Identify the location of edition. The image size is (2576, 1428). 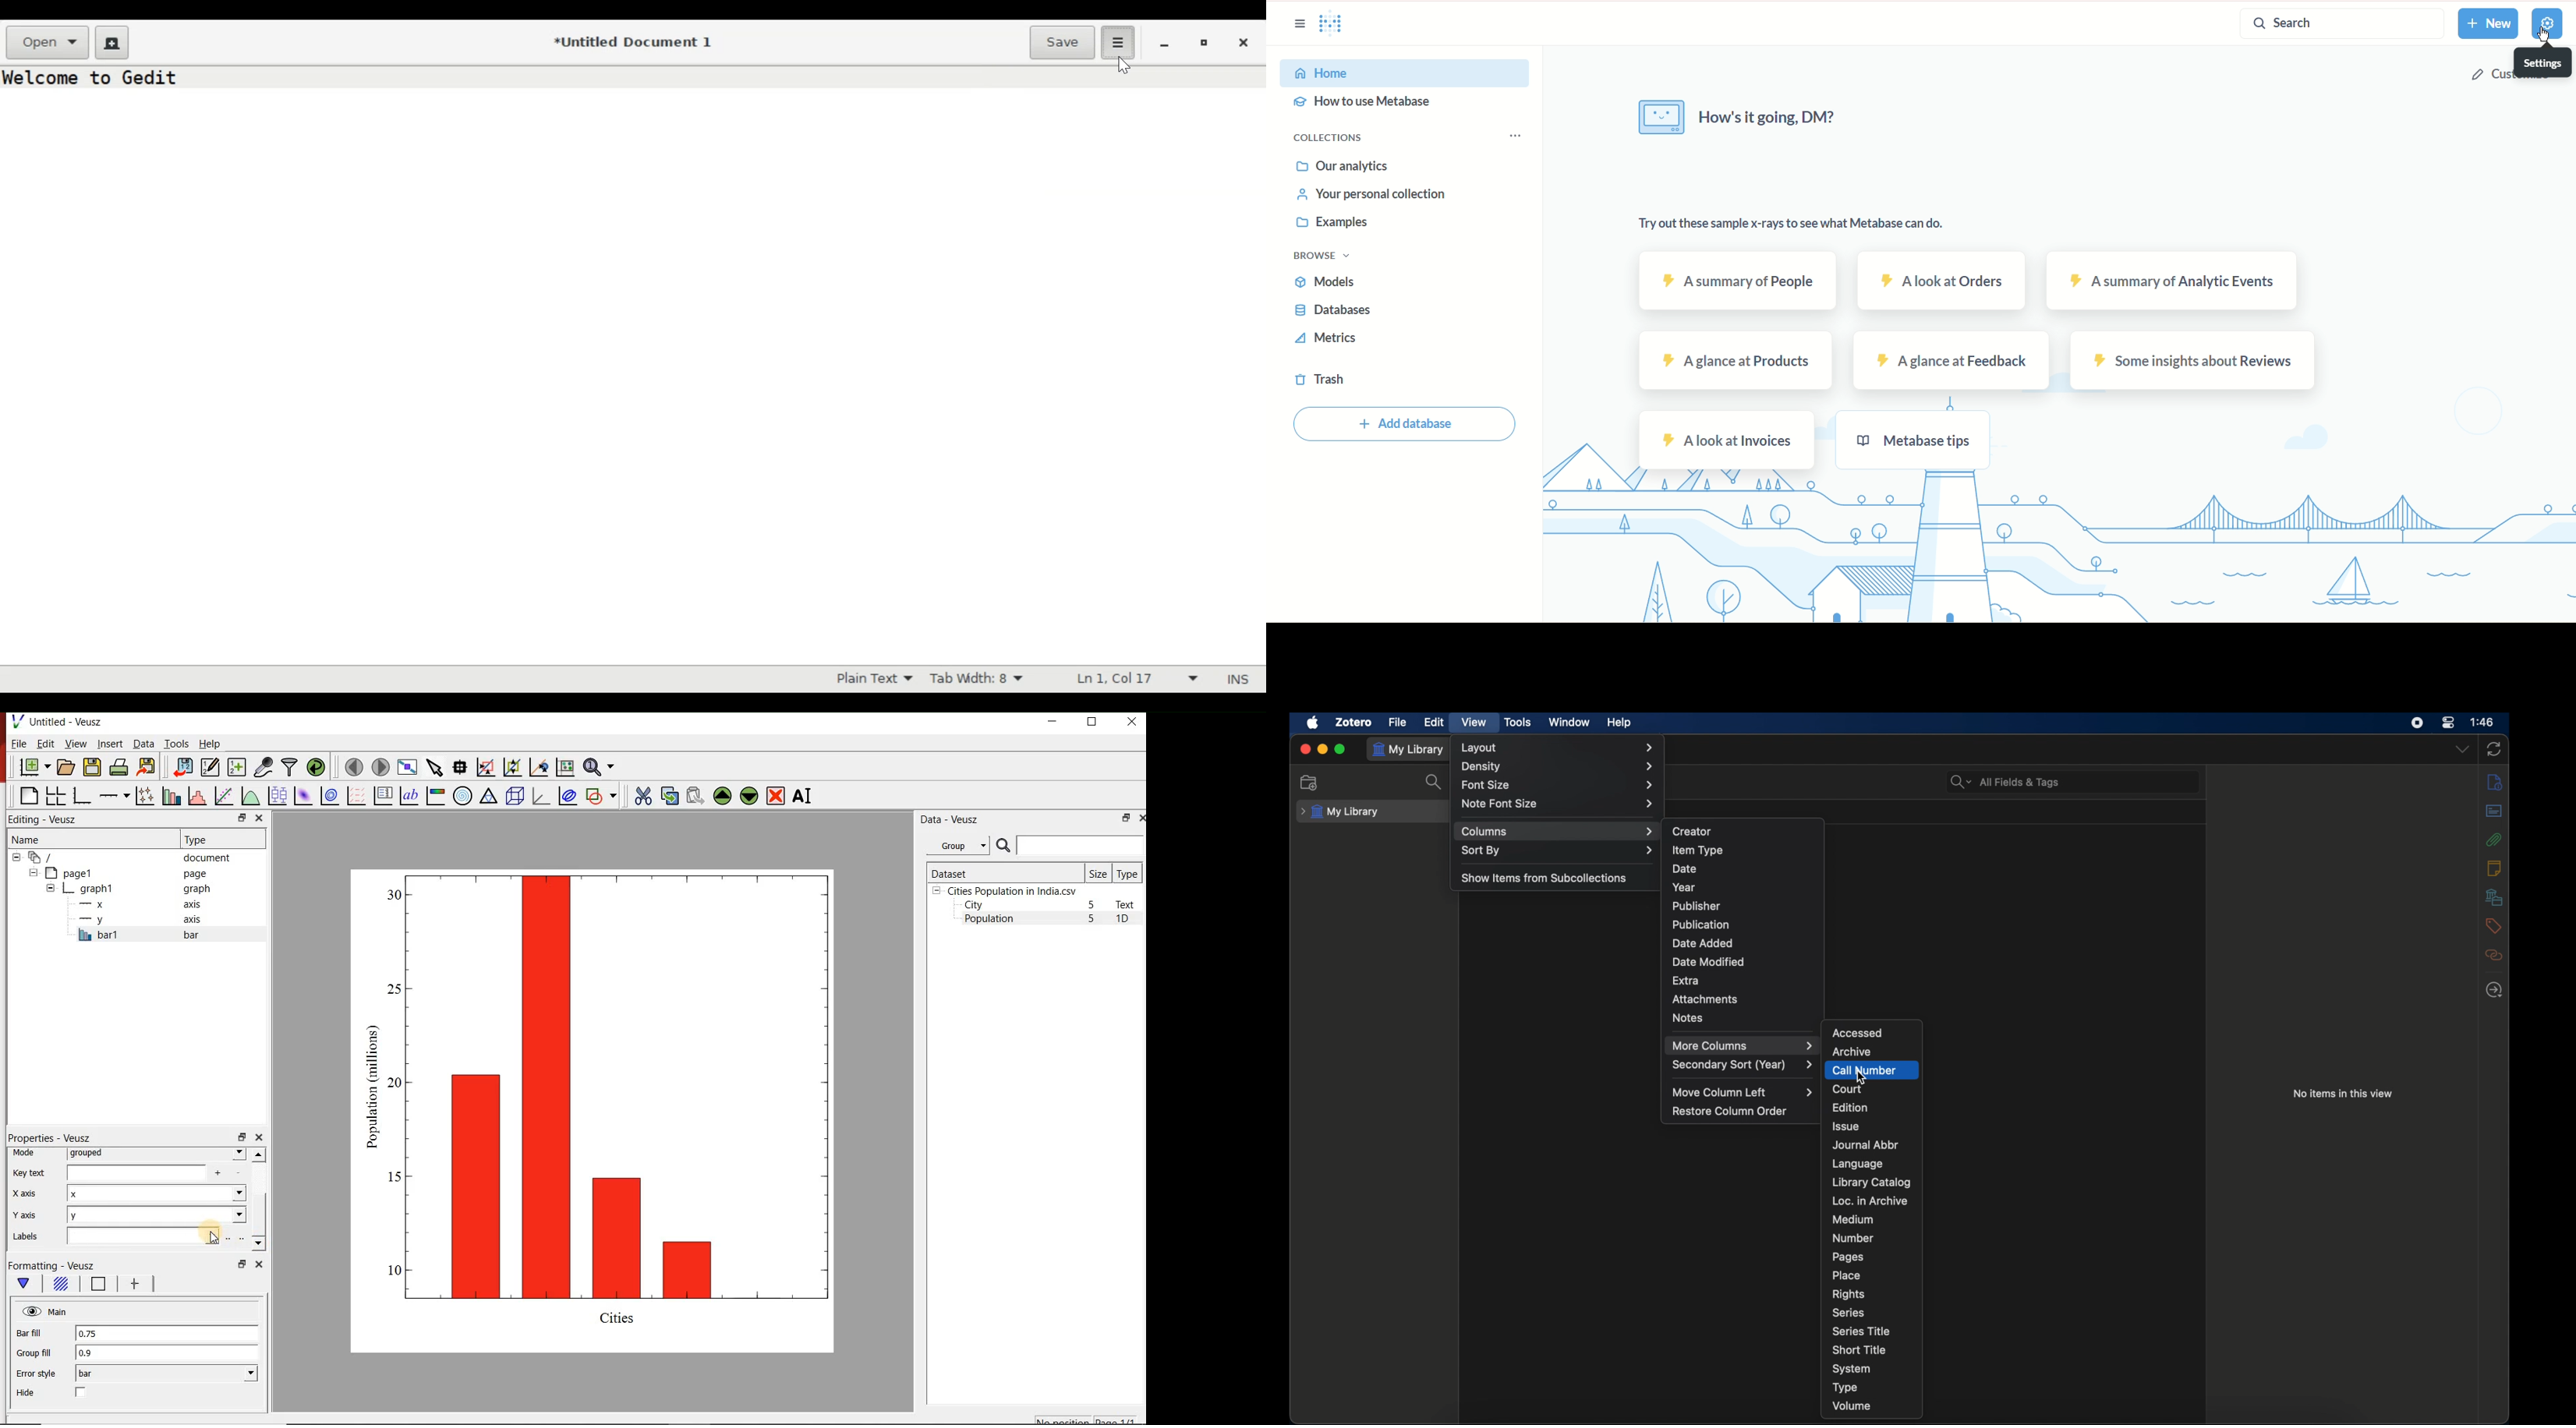
(1849, 1107).